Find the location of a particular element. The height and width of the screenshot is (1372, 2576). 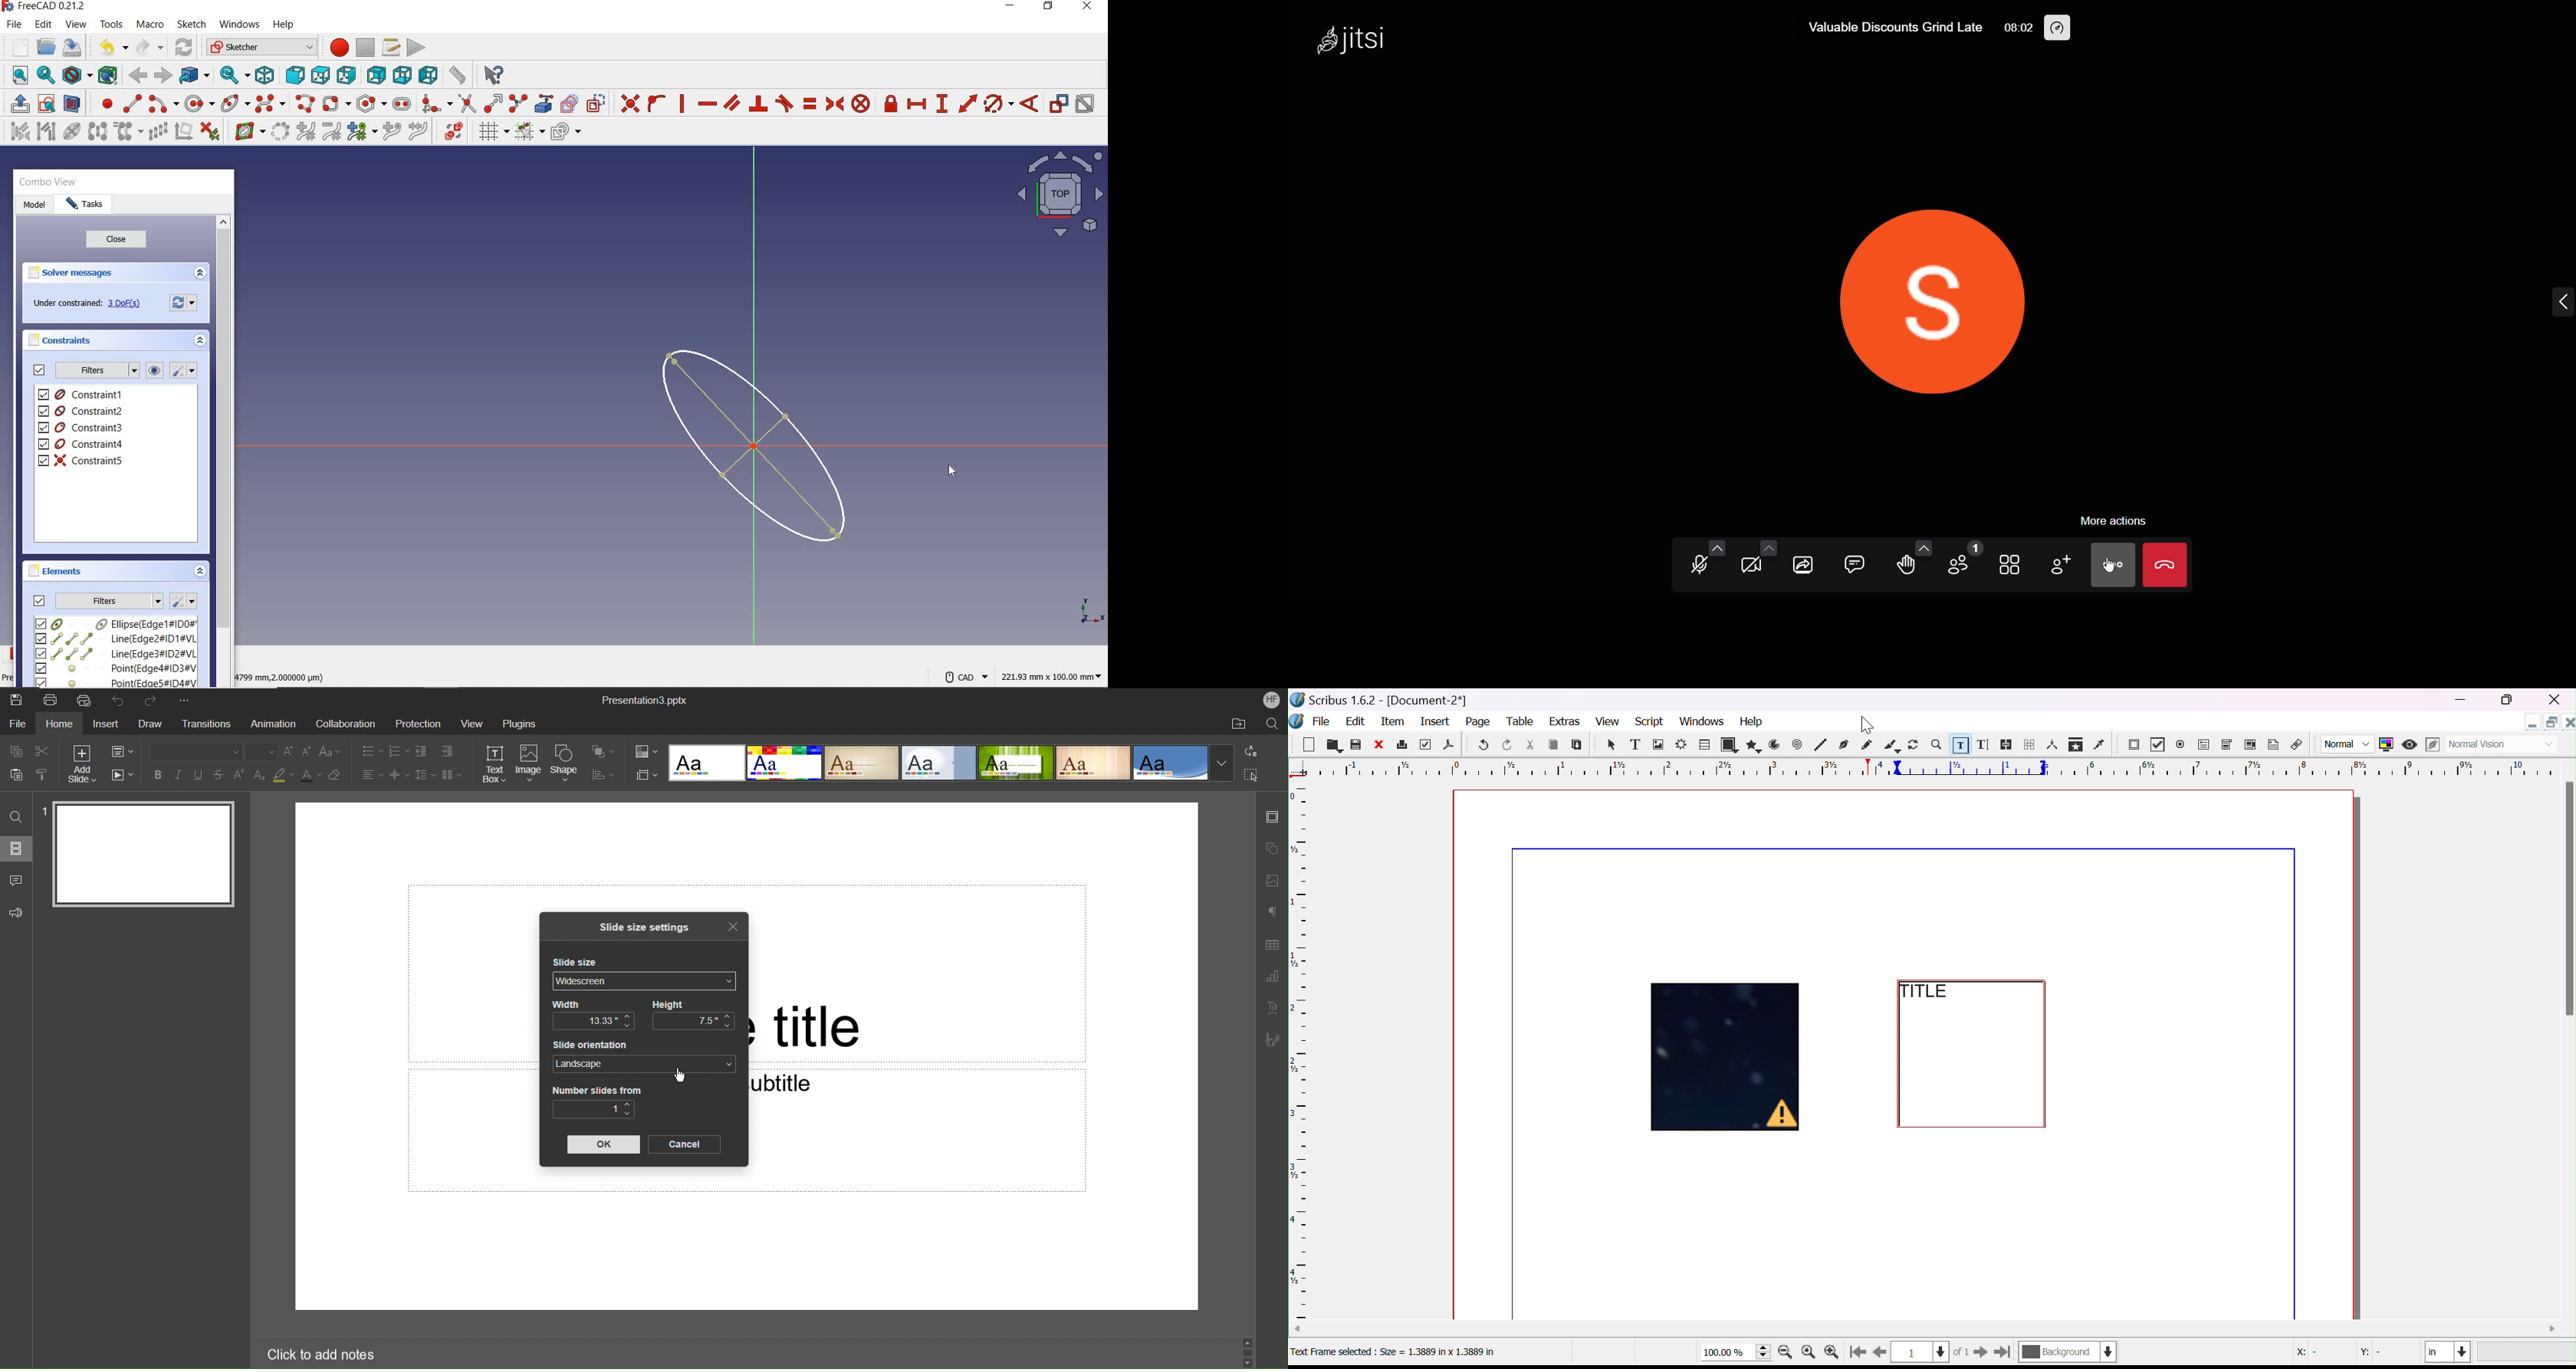

decrease B-Spline degree is located at coordinates (331, 131).